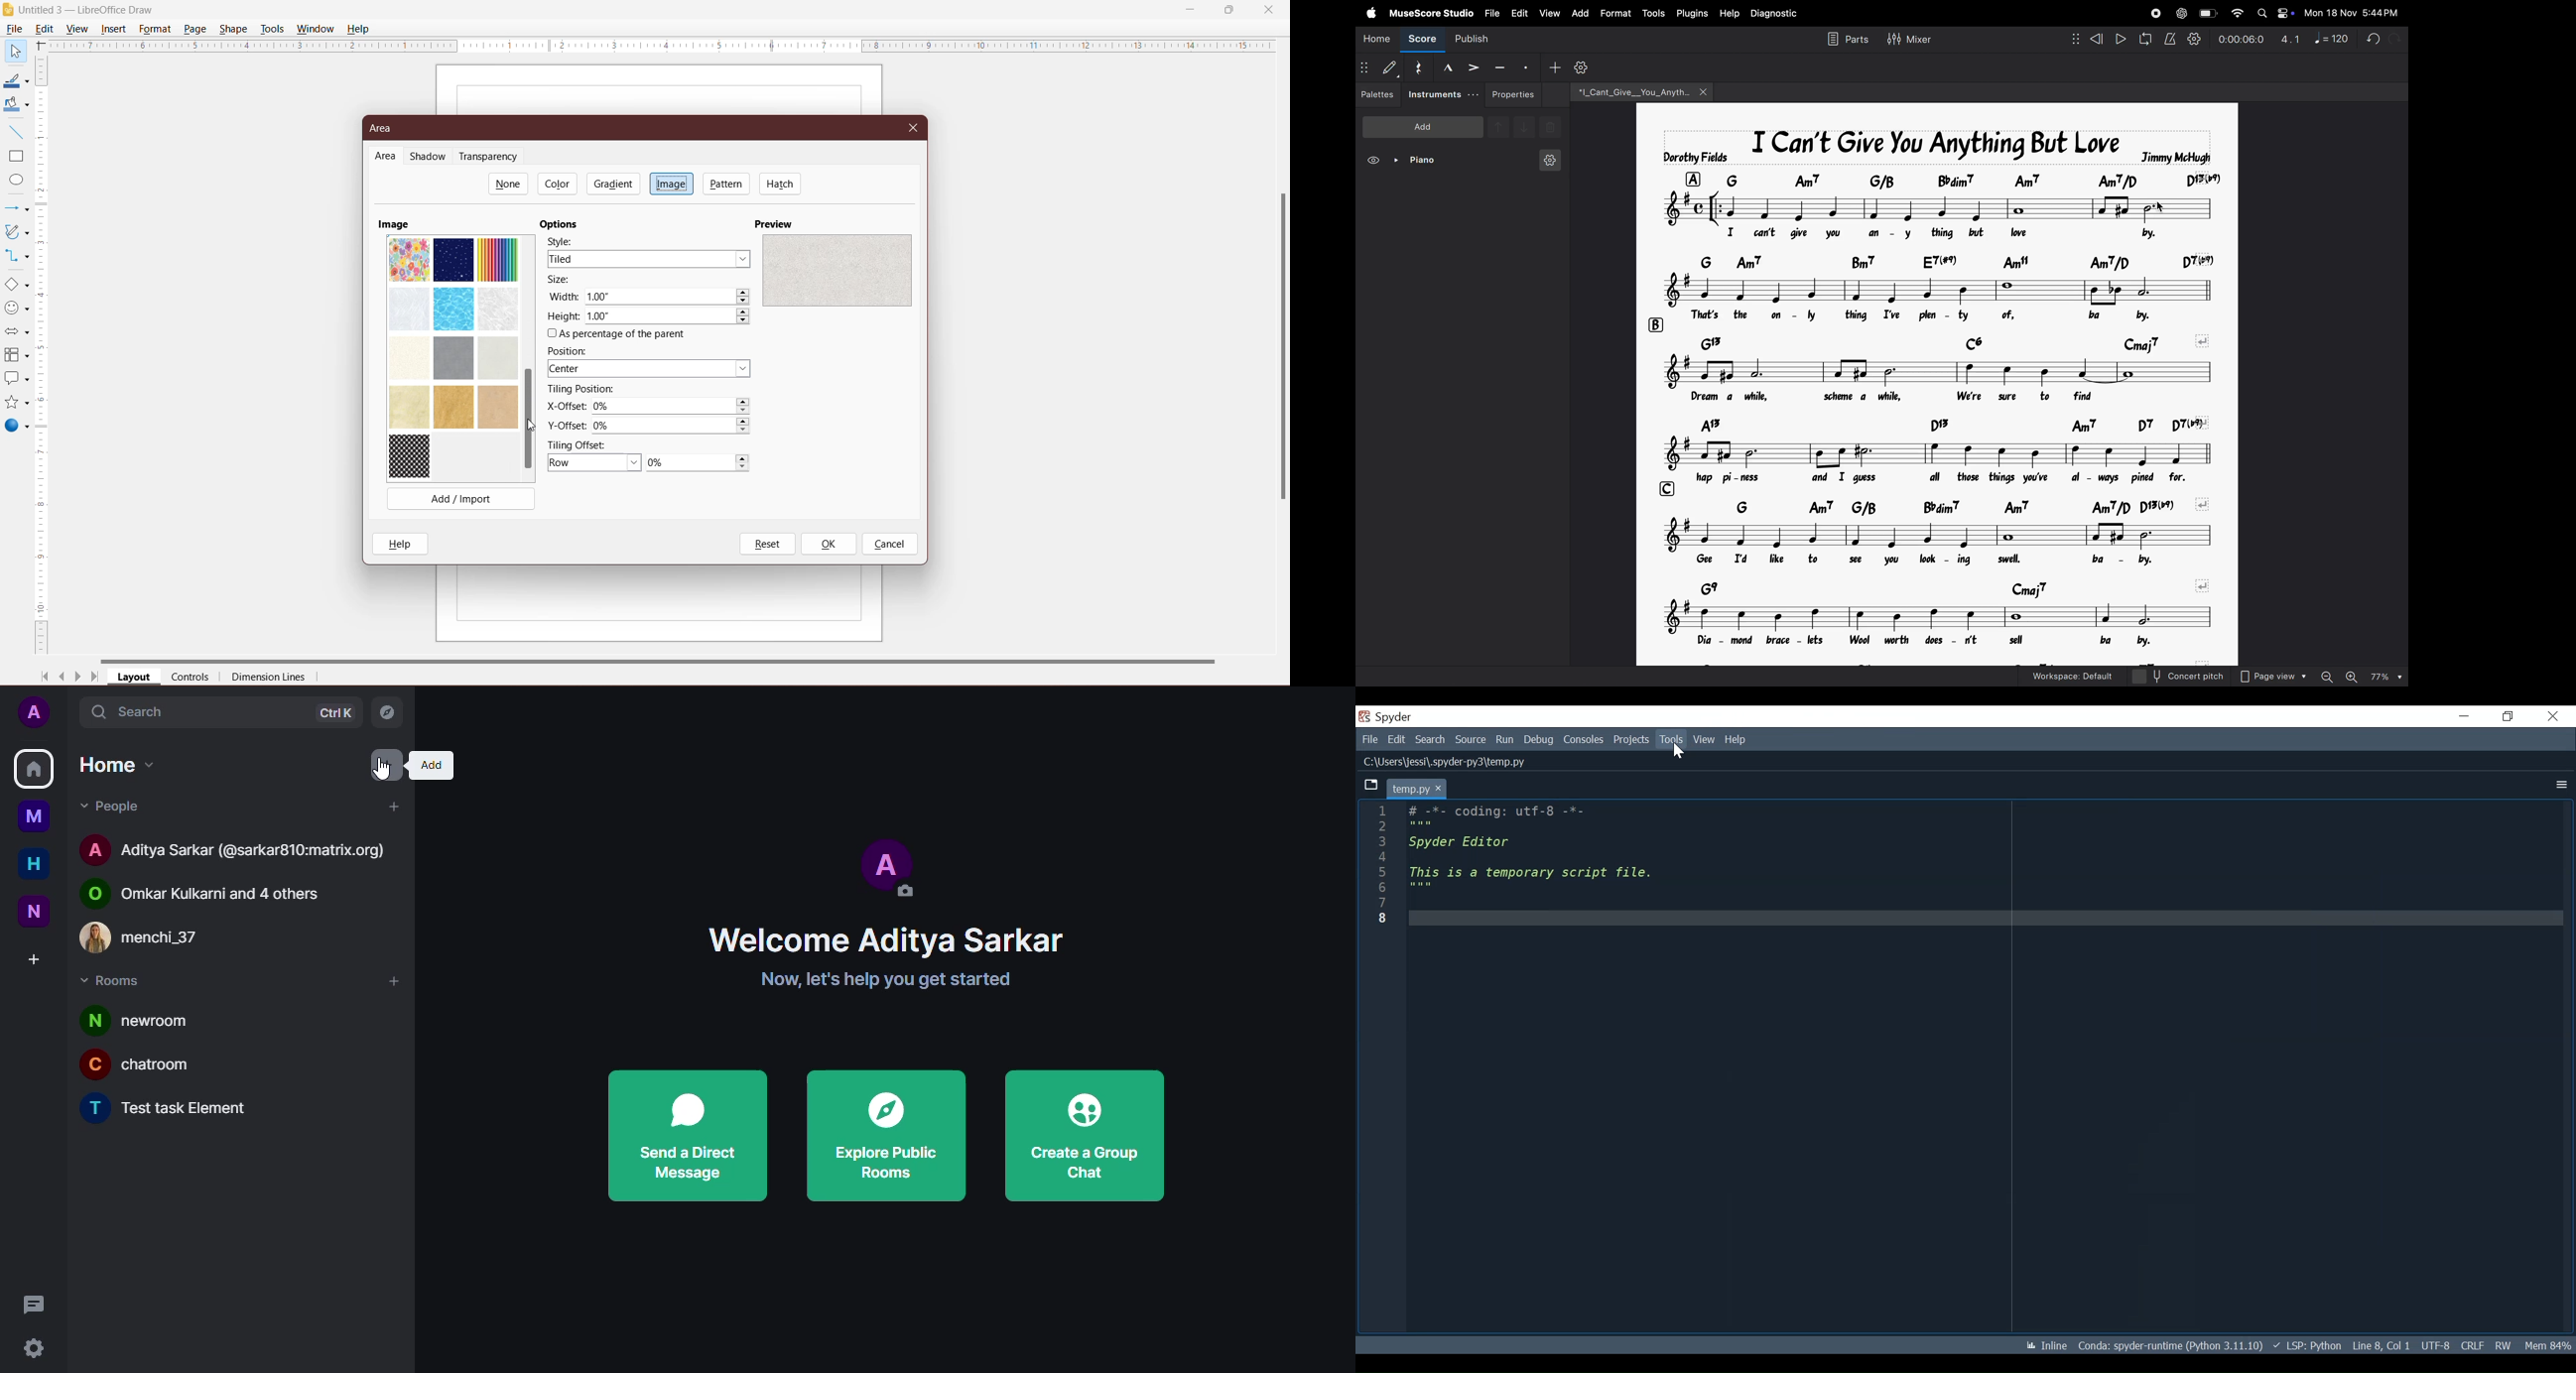  What do you see at coordinates (431, 765) in the screenshot?
I see `add icon` at bounding box center [431, 765].